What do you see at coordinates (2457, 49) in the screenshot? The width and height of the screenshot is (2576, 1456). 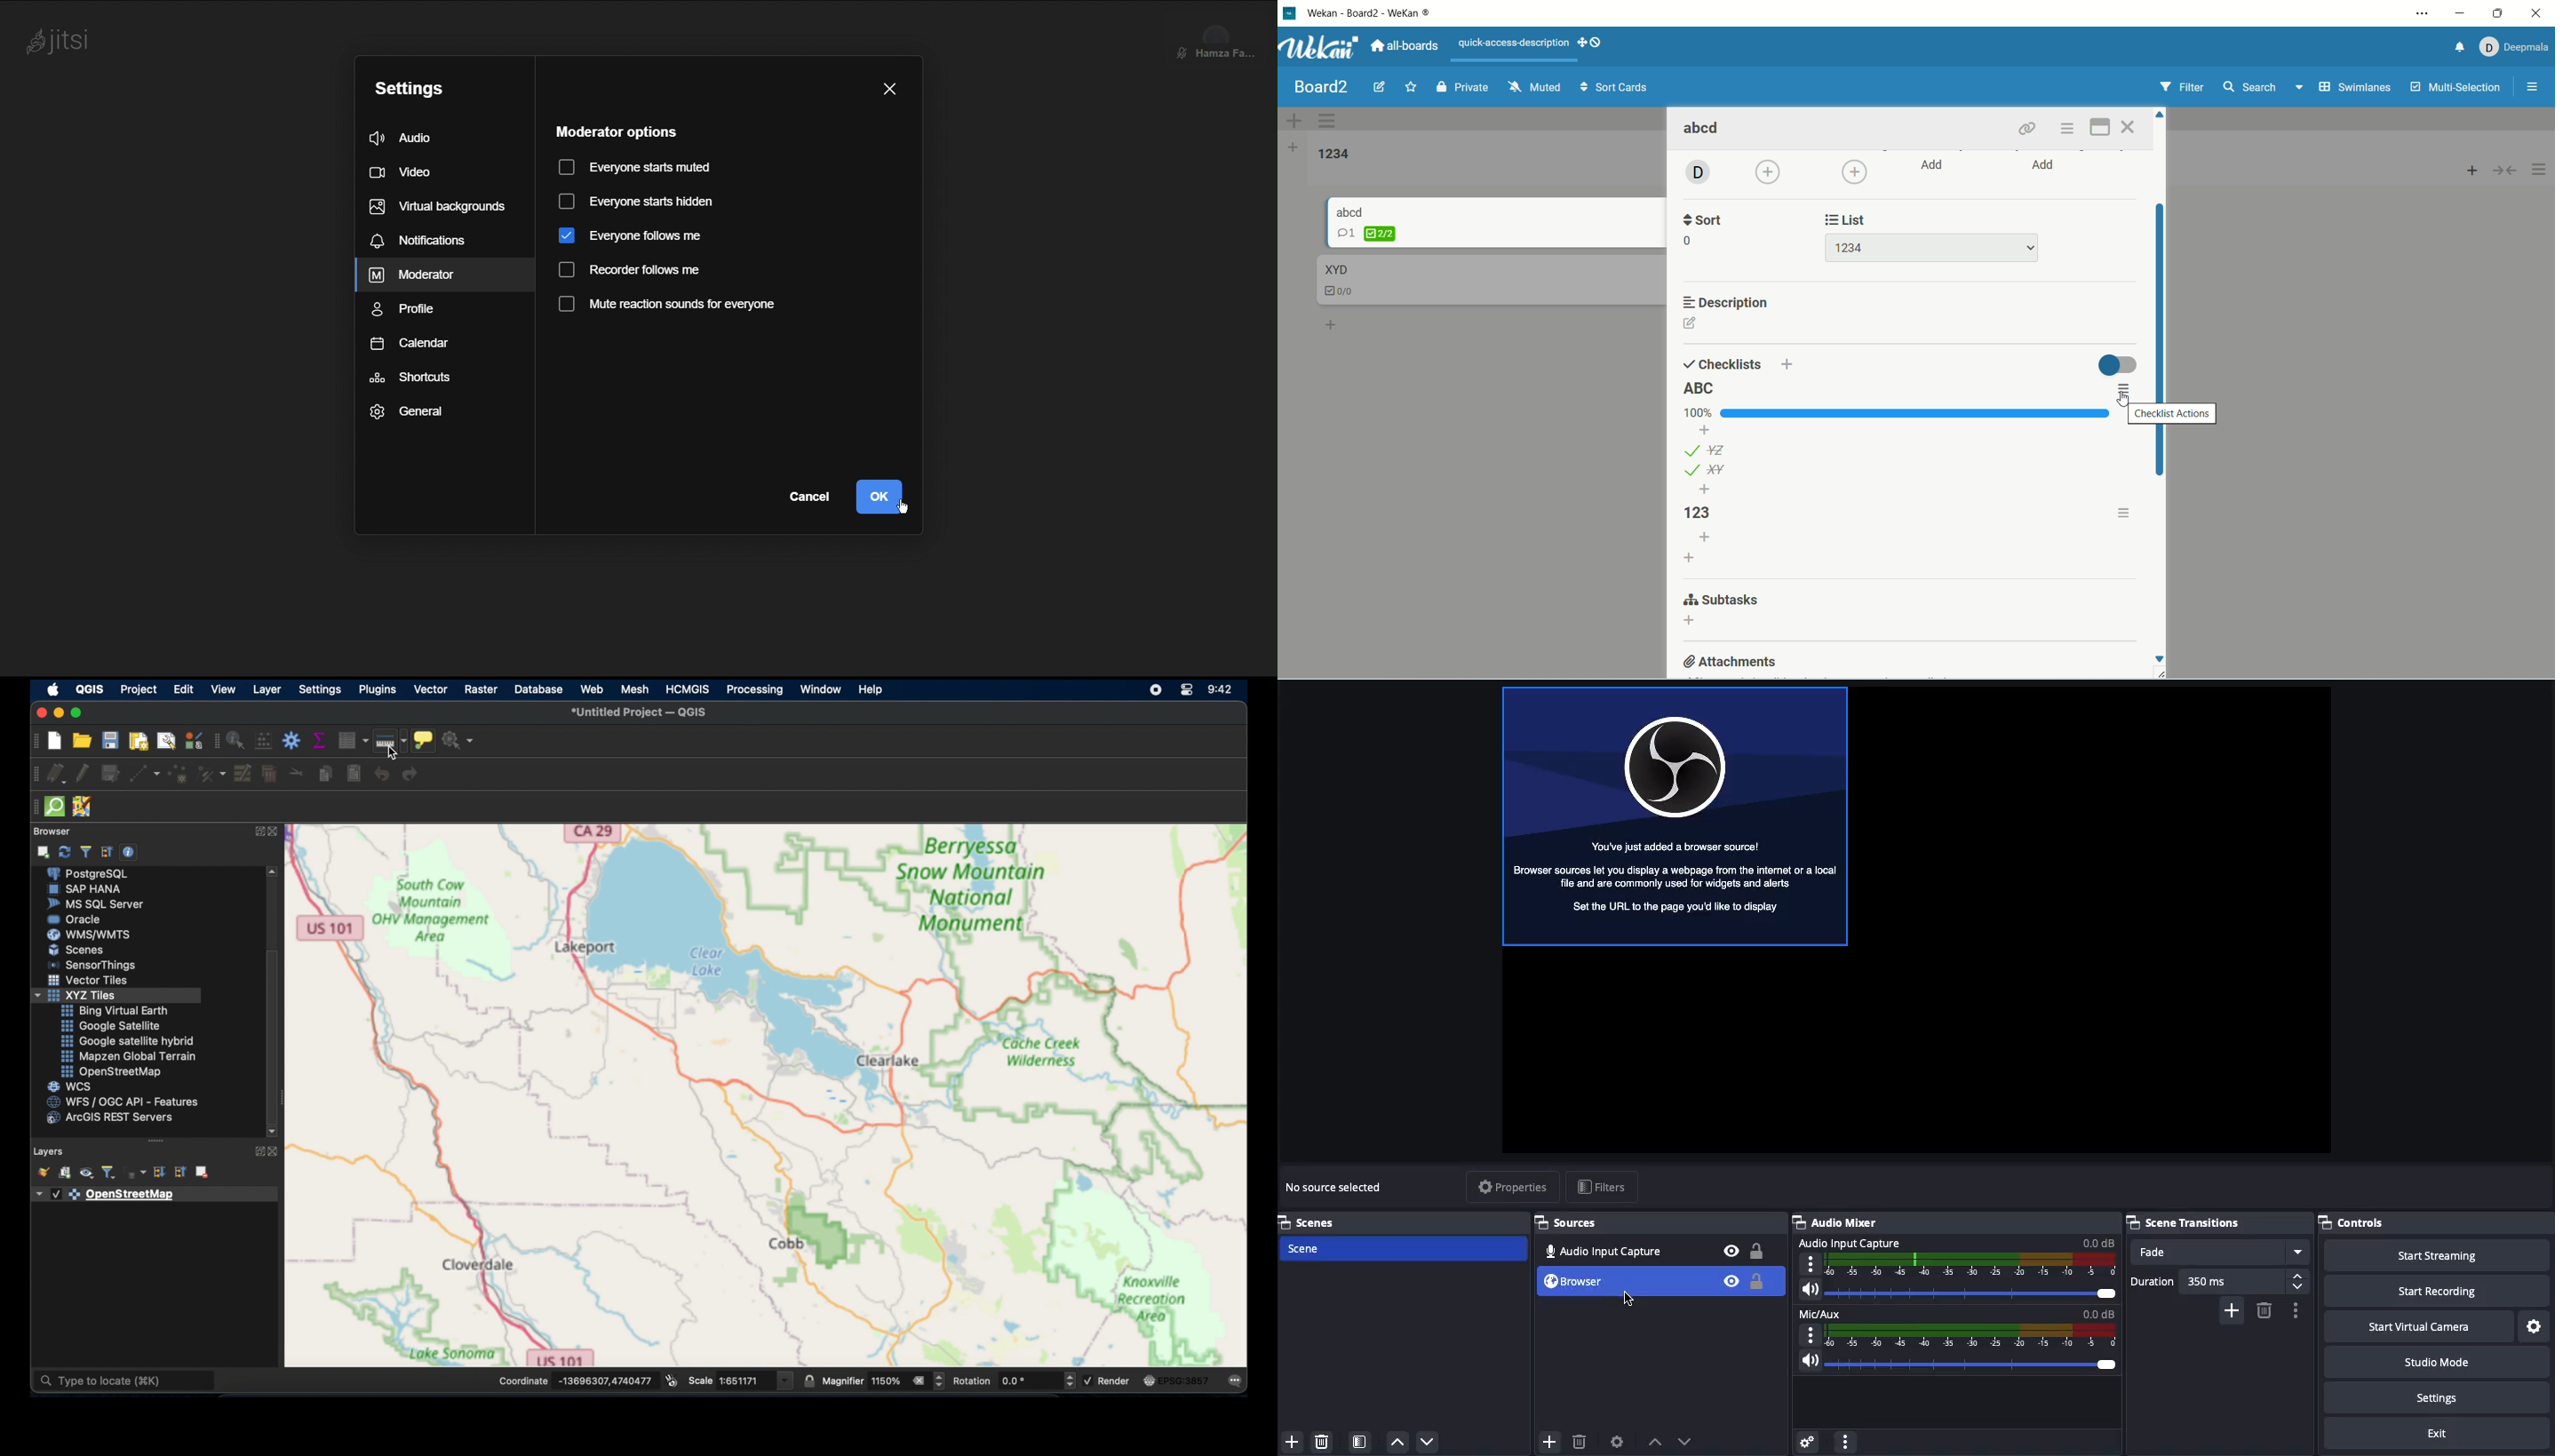 I see `notification` at bounding box center [2457, 49].